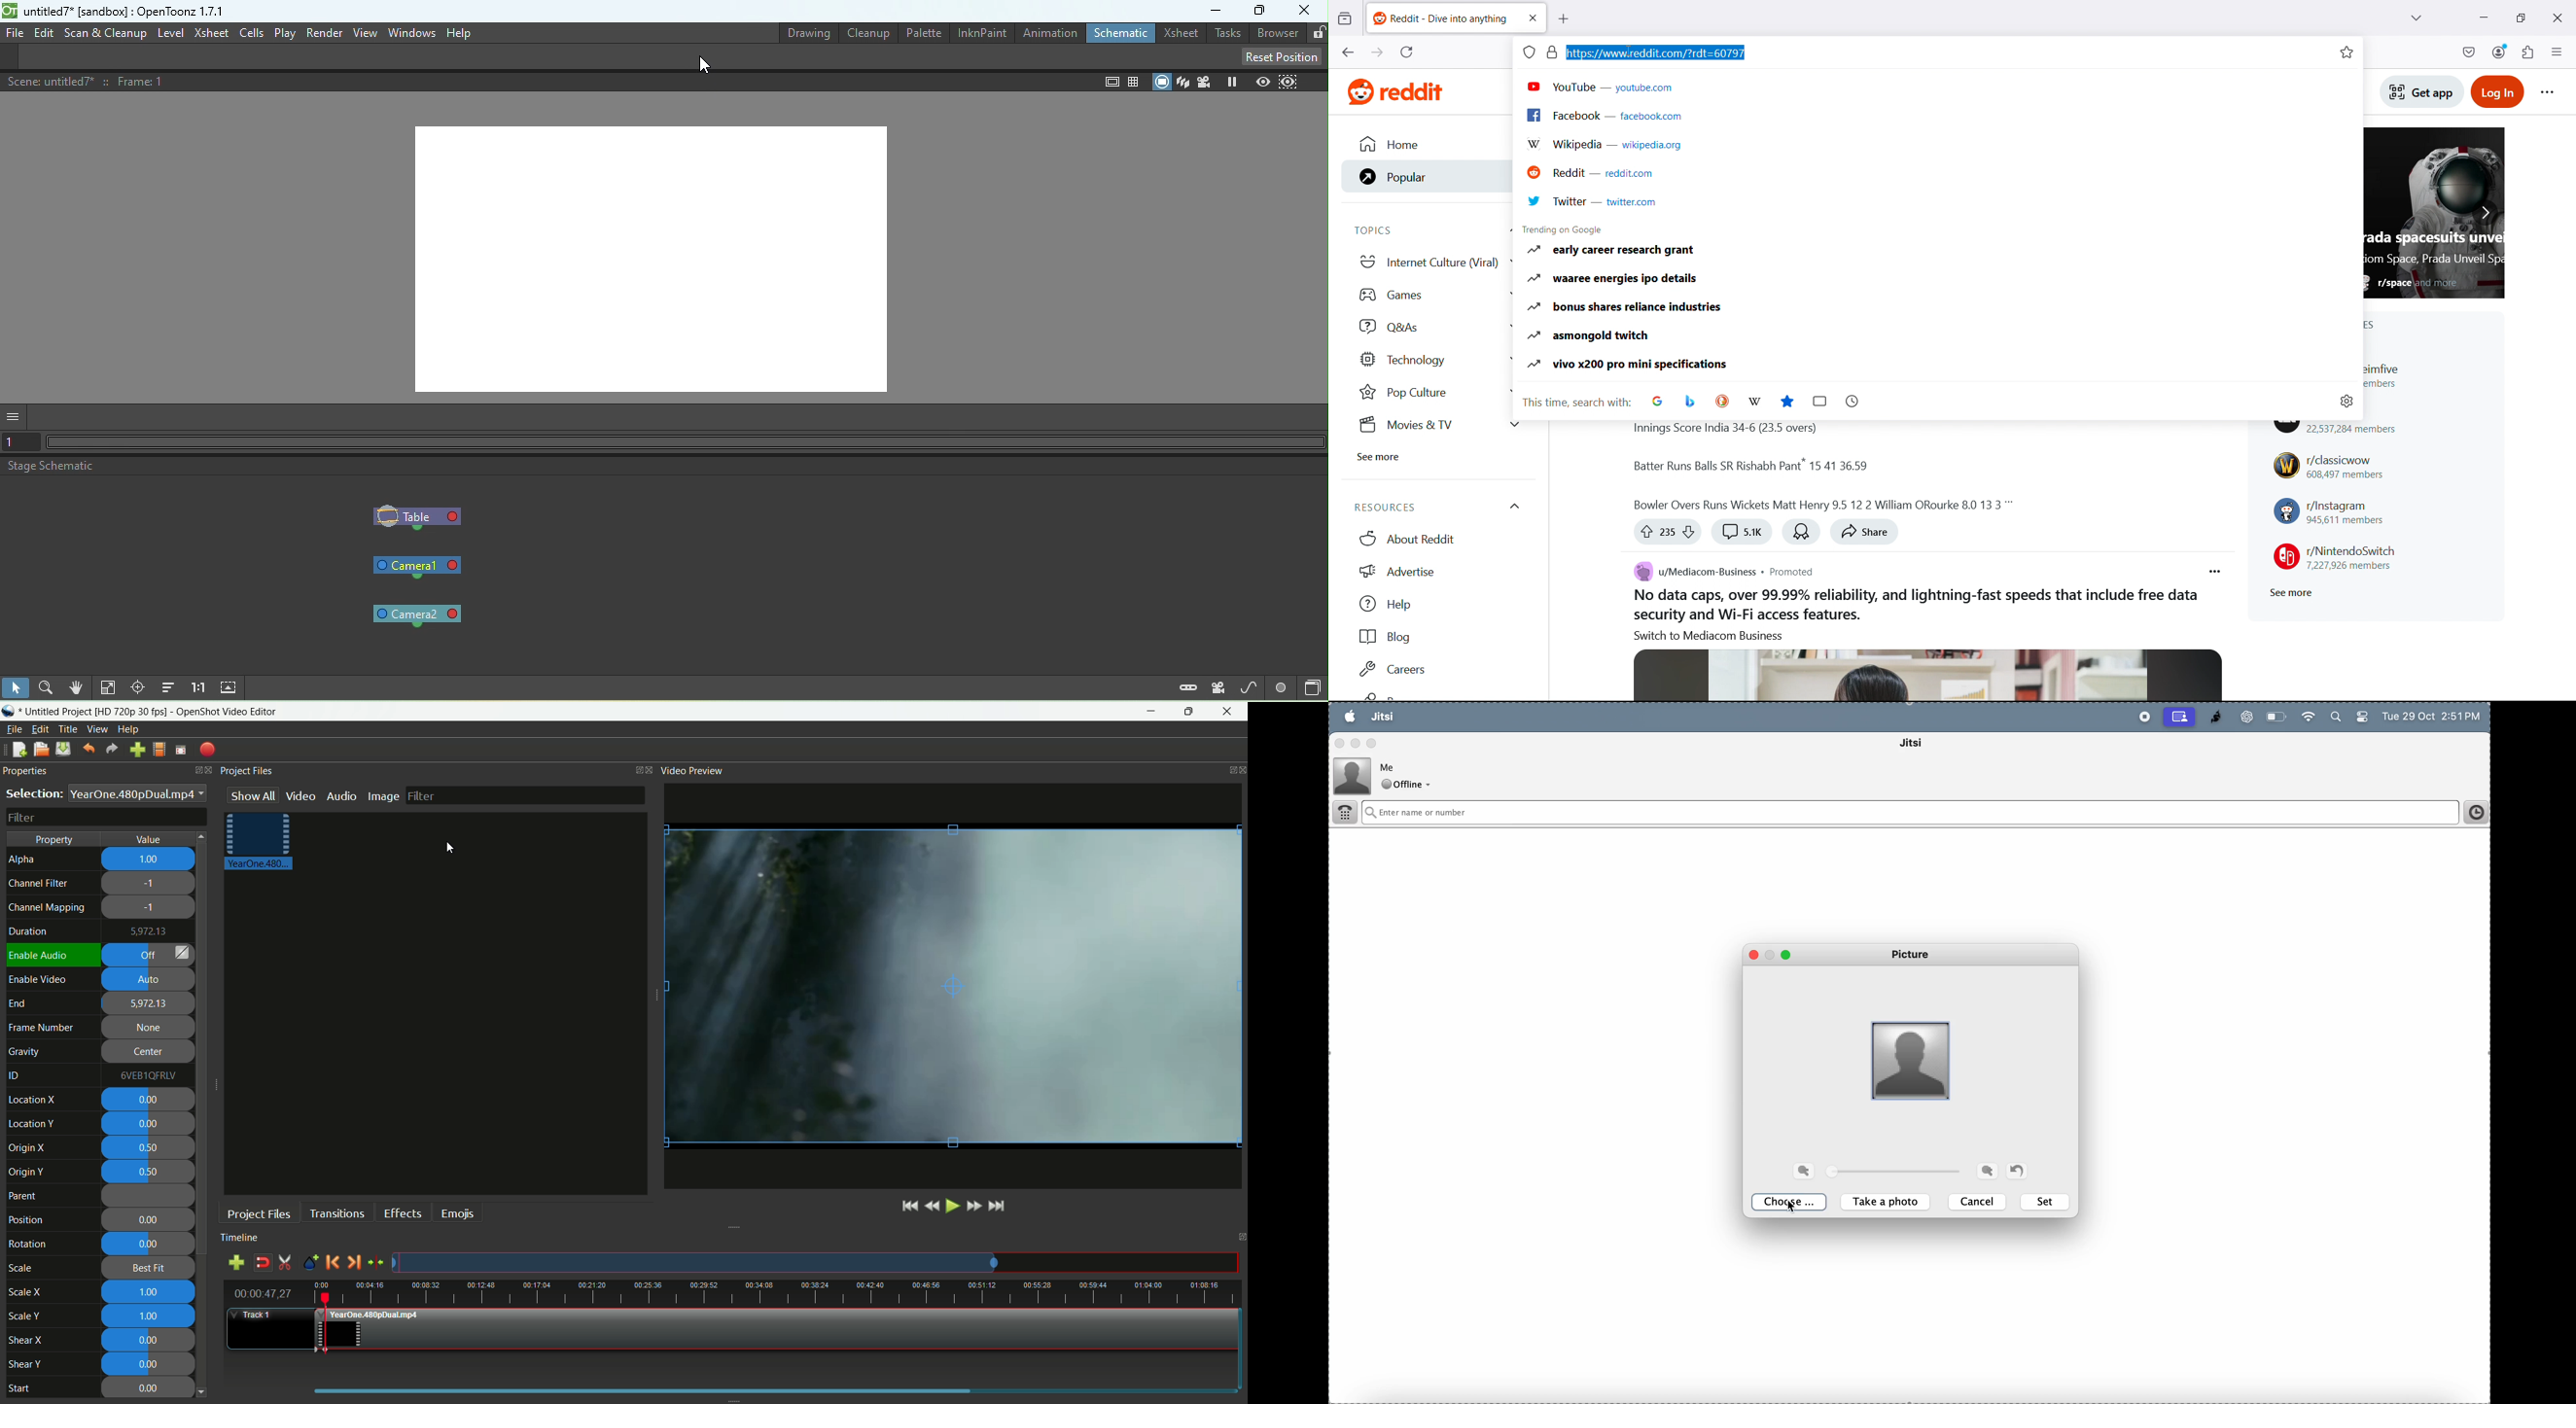 This screenshot has width=2576, height=1428. I want to click on search, so click(2335, 717).